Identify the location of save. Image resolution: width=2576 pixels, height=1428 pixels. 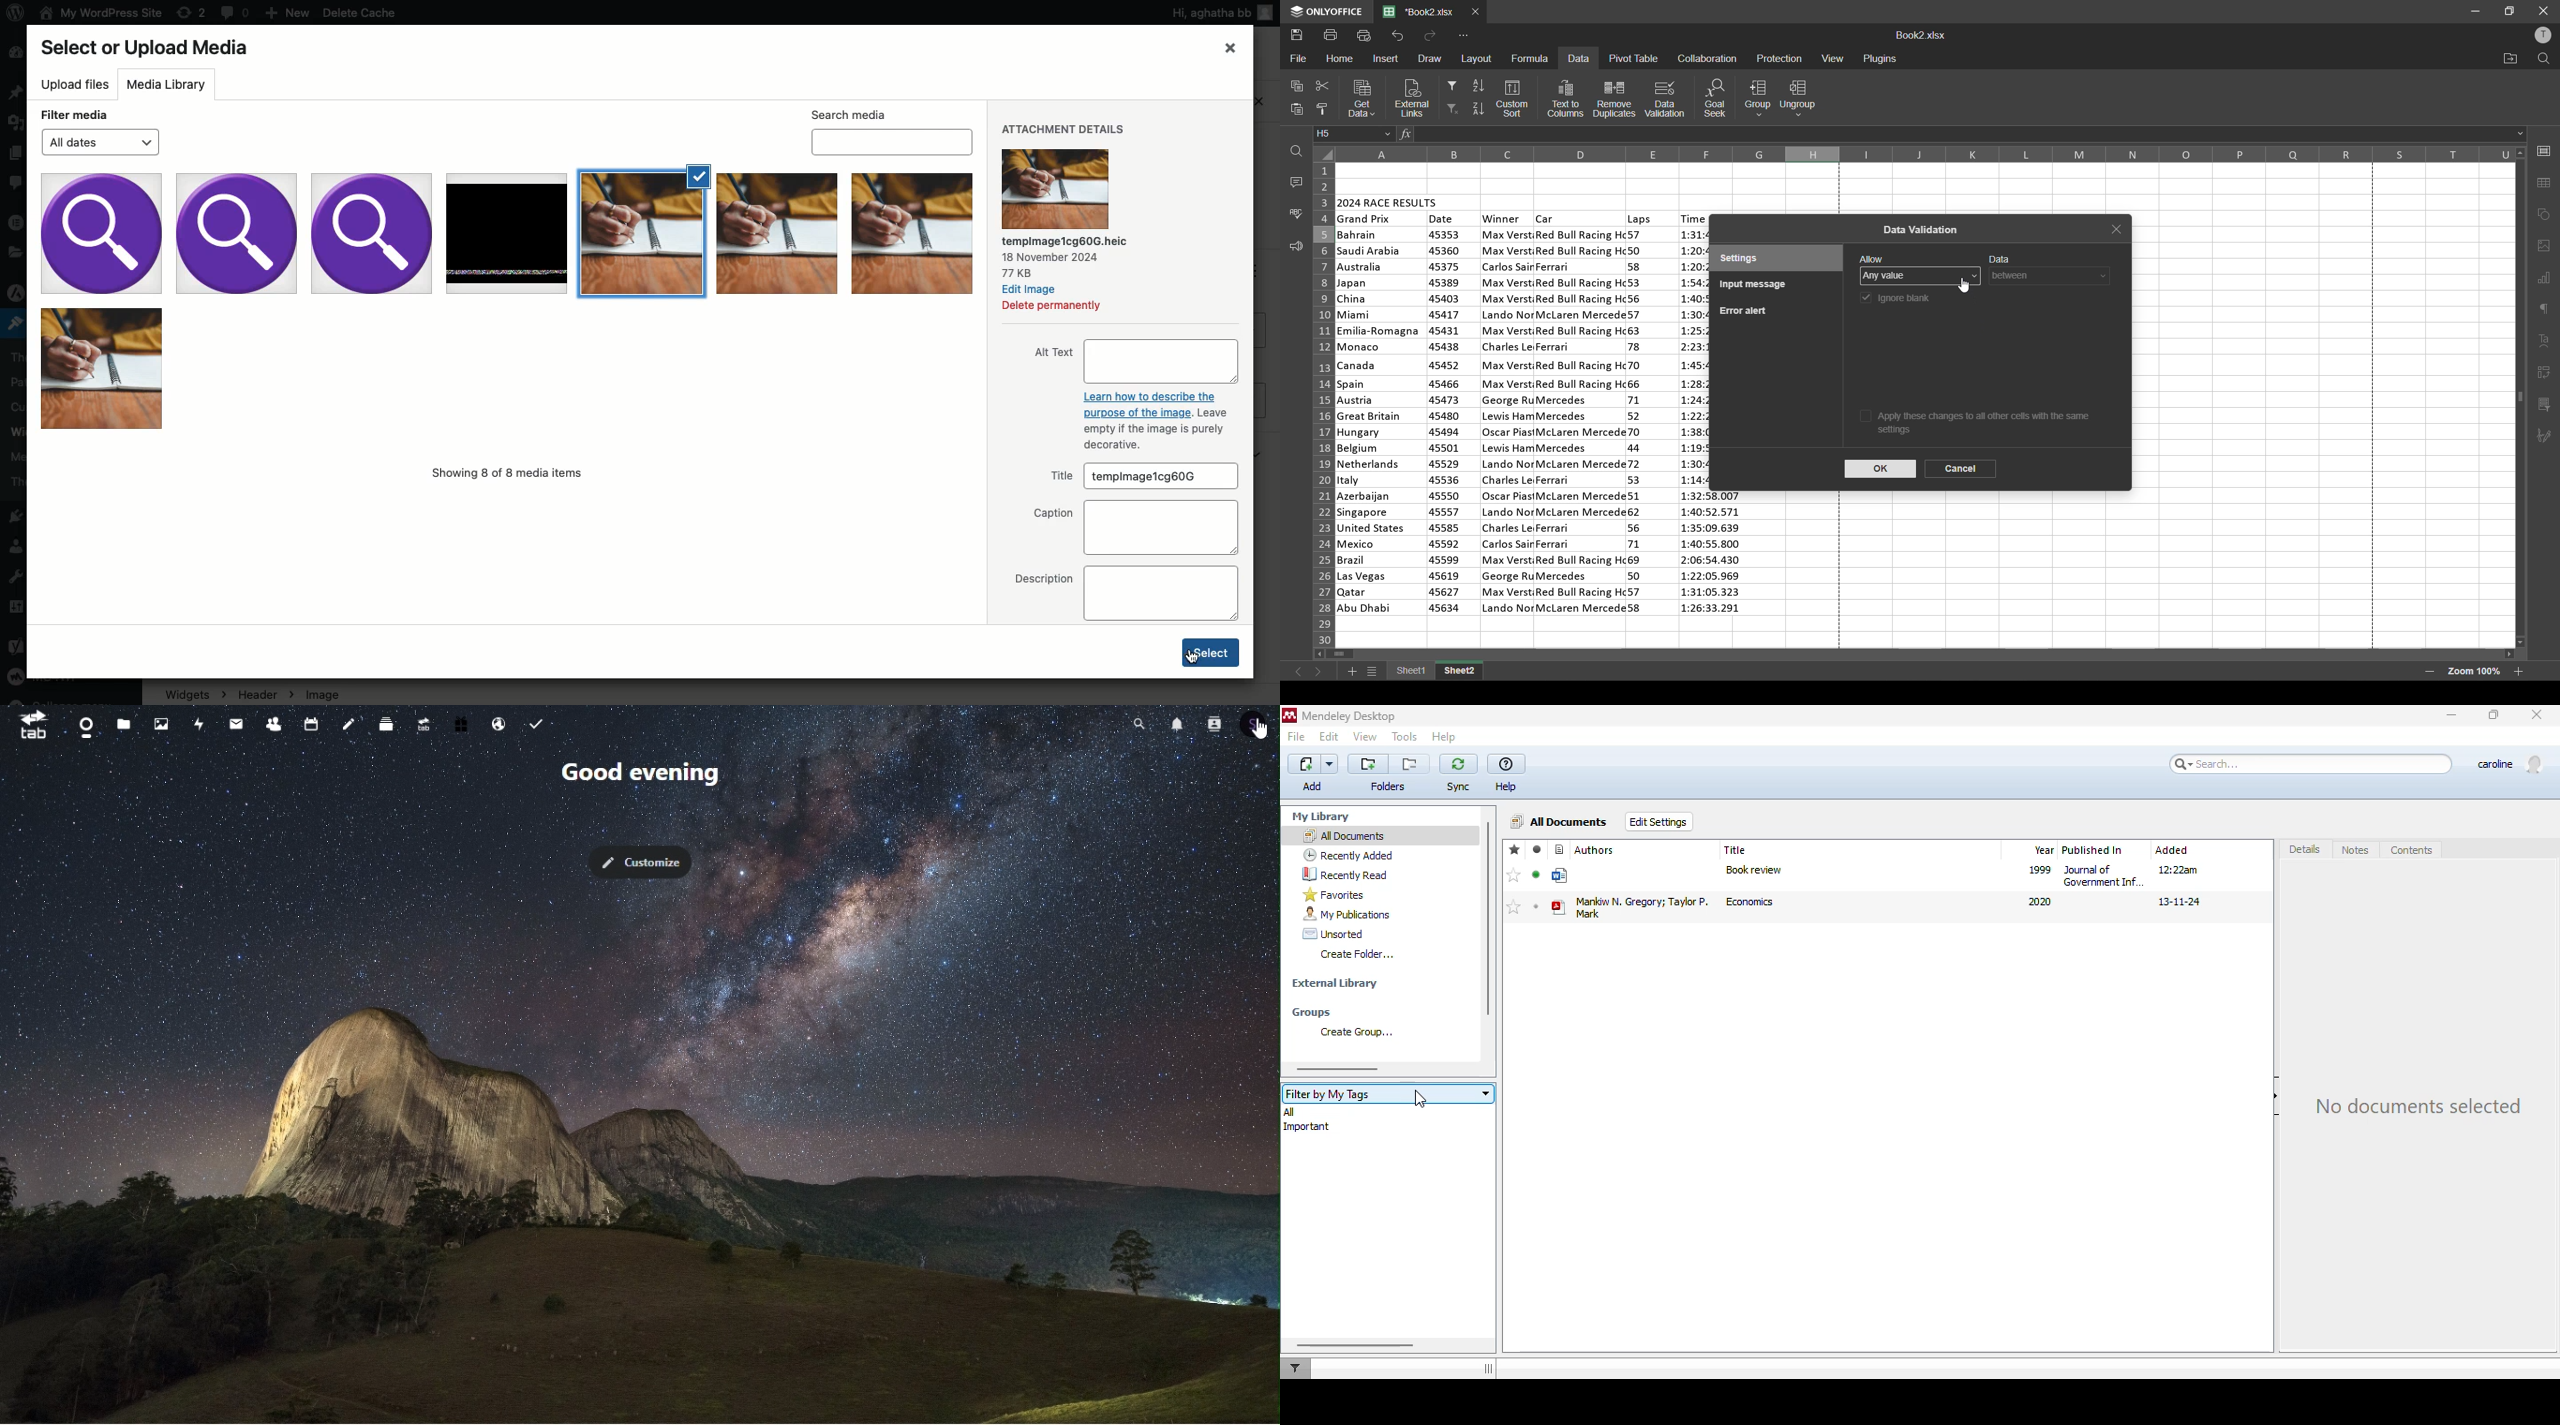
(1300, 35).